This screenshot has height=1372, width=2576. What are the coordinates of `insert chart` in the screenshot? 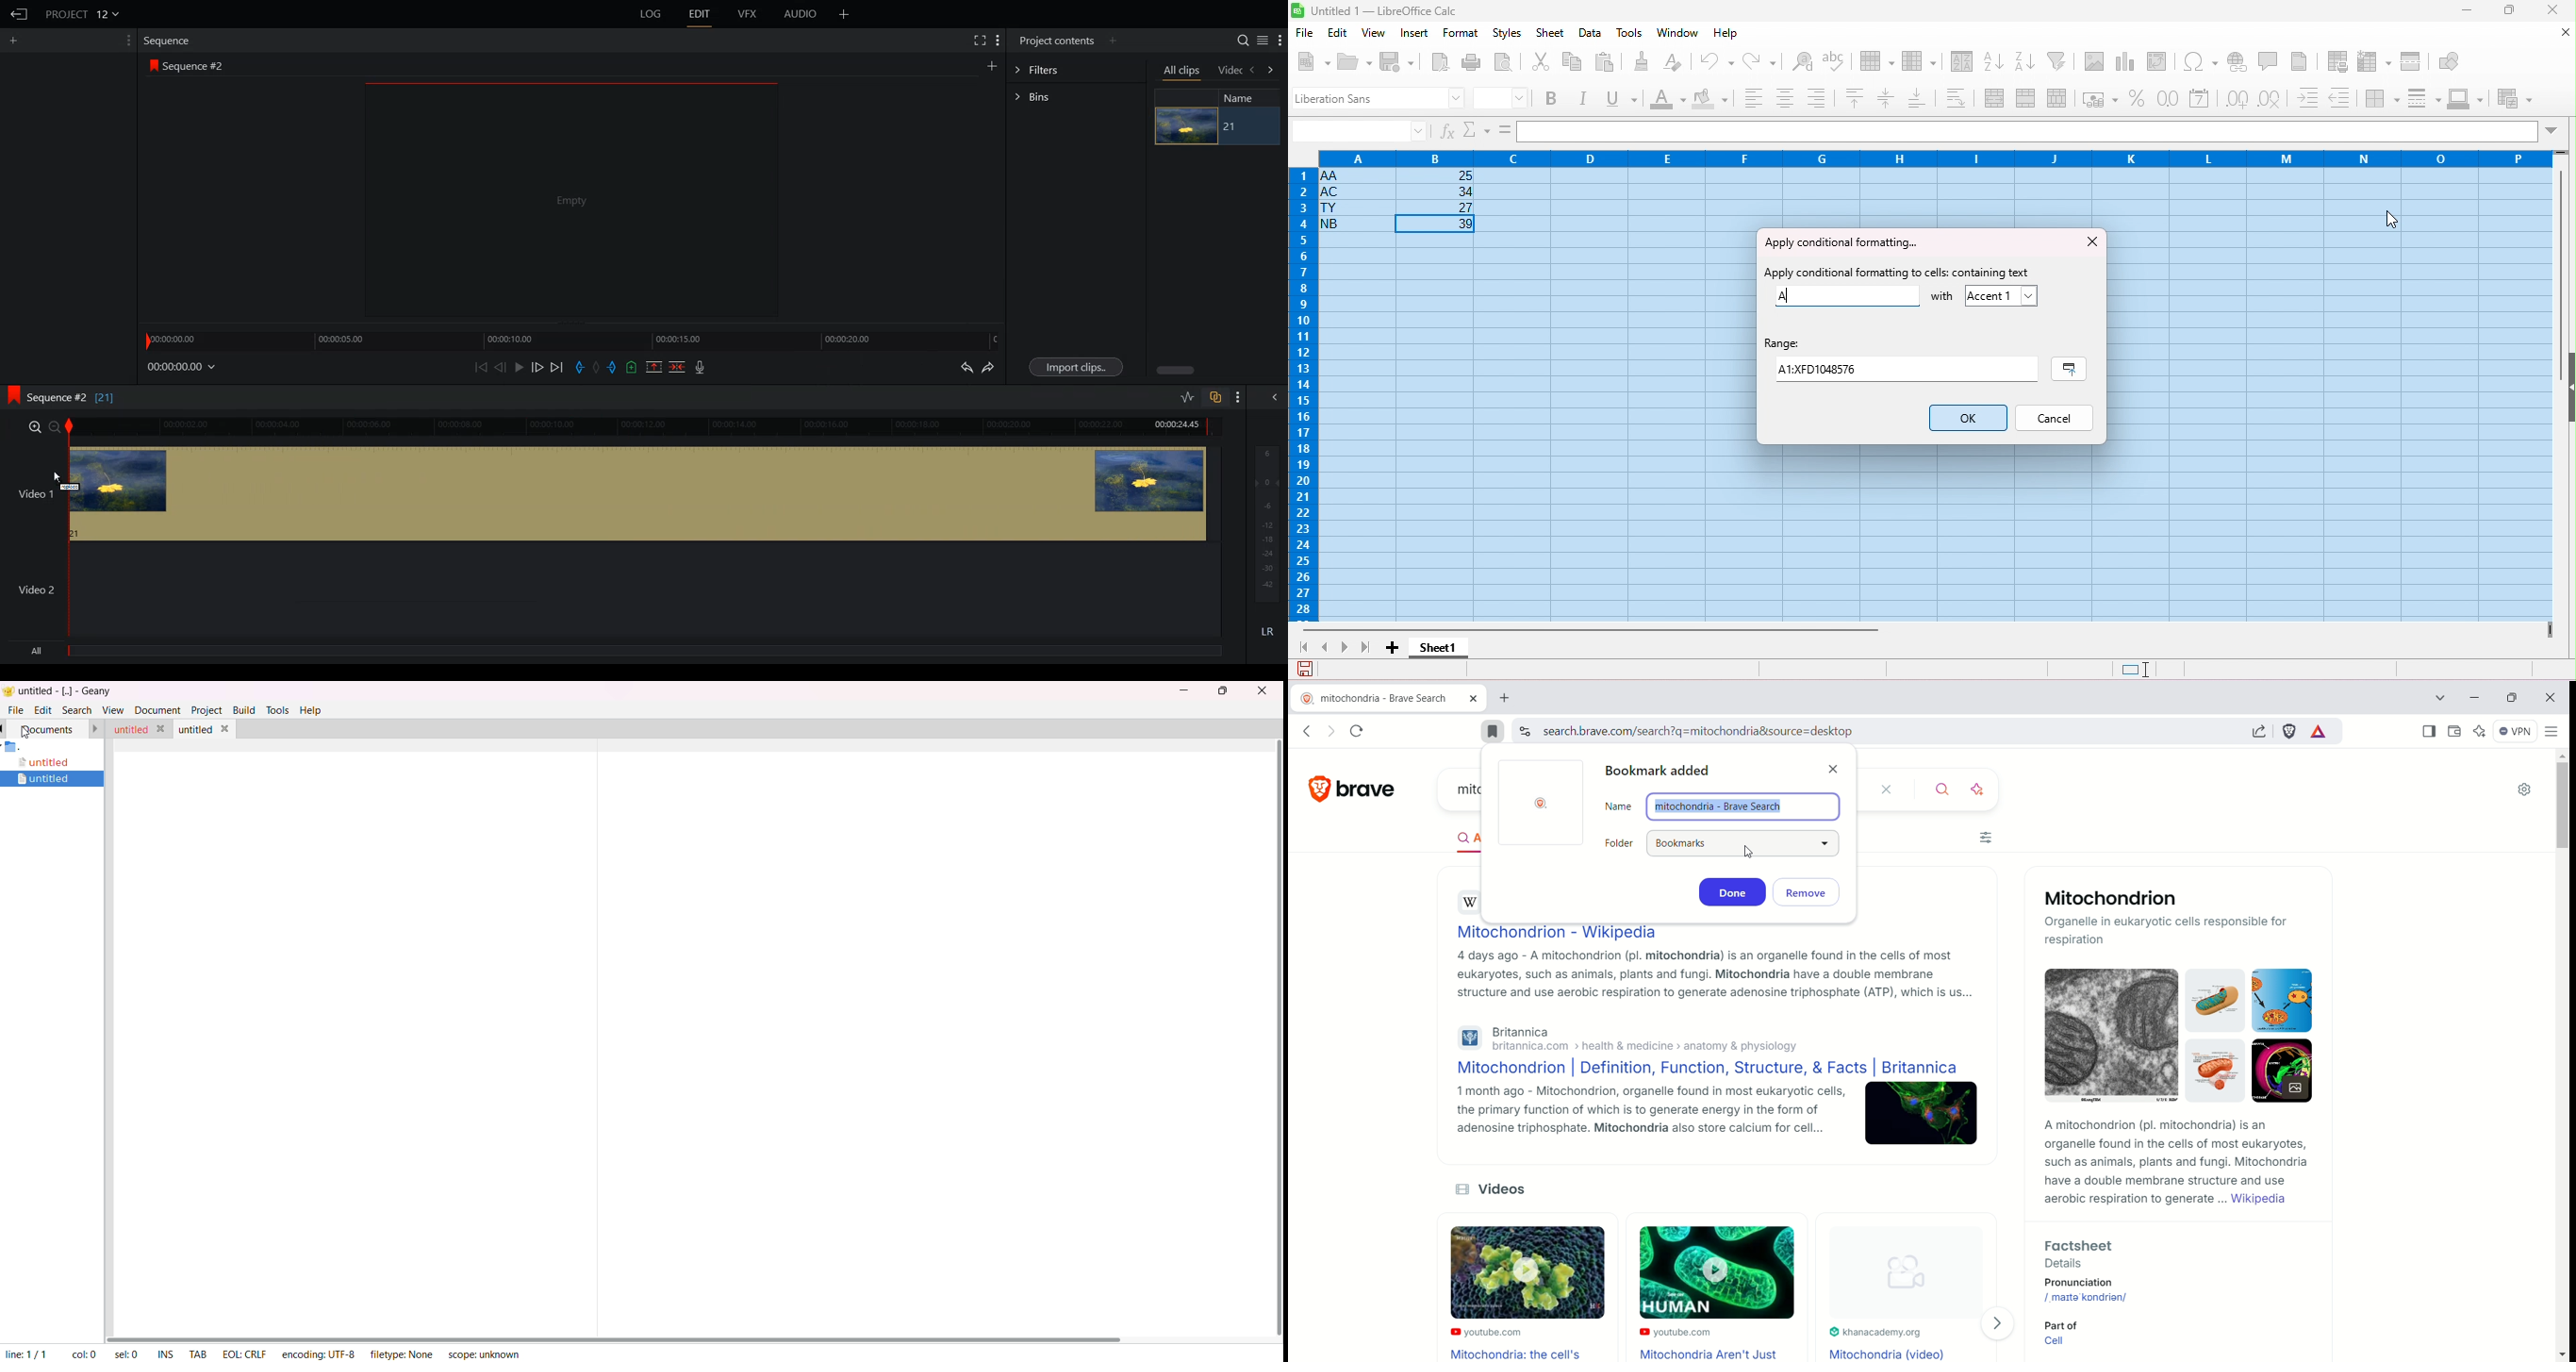 It's located at (2127, 60).